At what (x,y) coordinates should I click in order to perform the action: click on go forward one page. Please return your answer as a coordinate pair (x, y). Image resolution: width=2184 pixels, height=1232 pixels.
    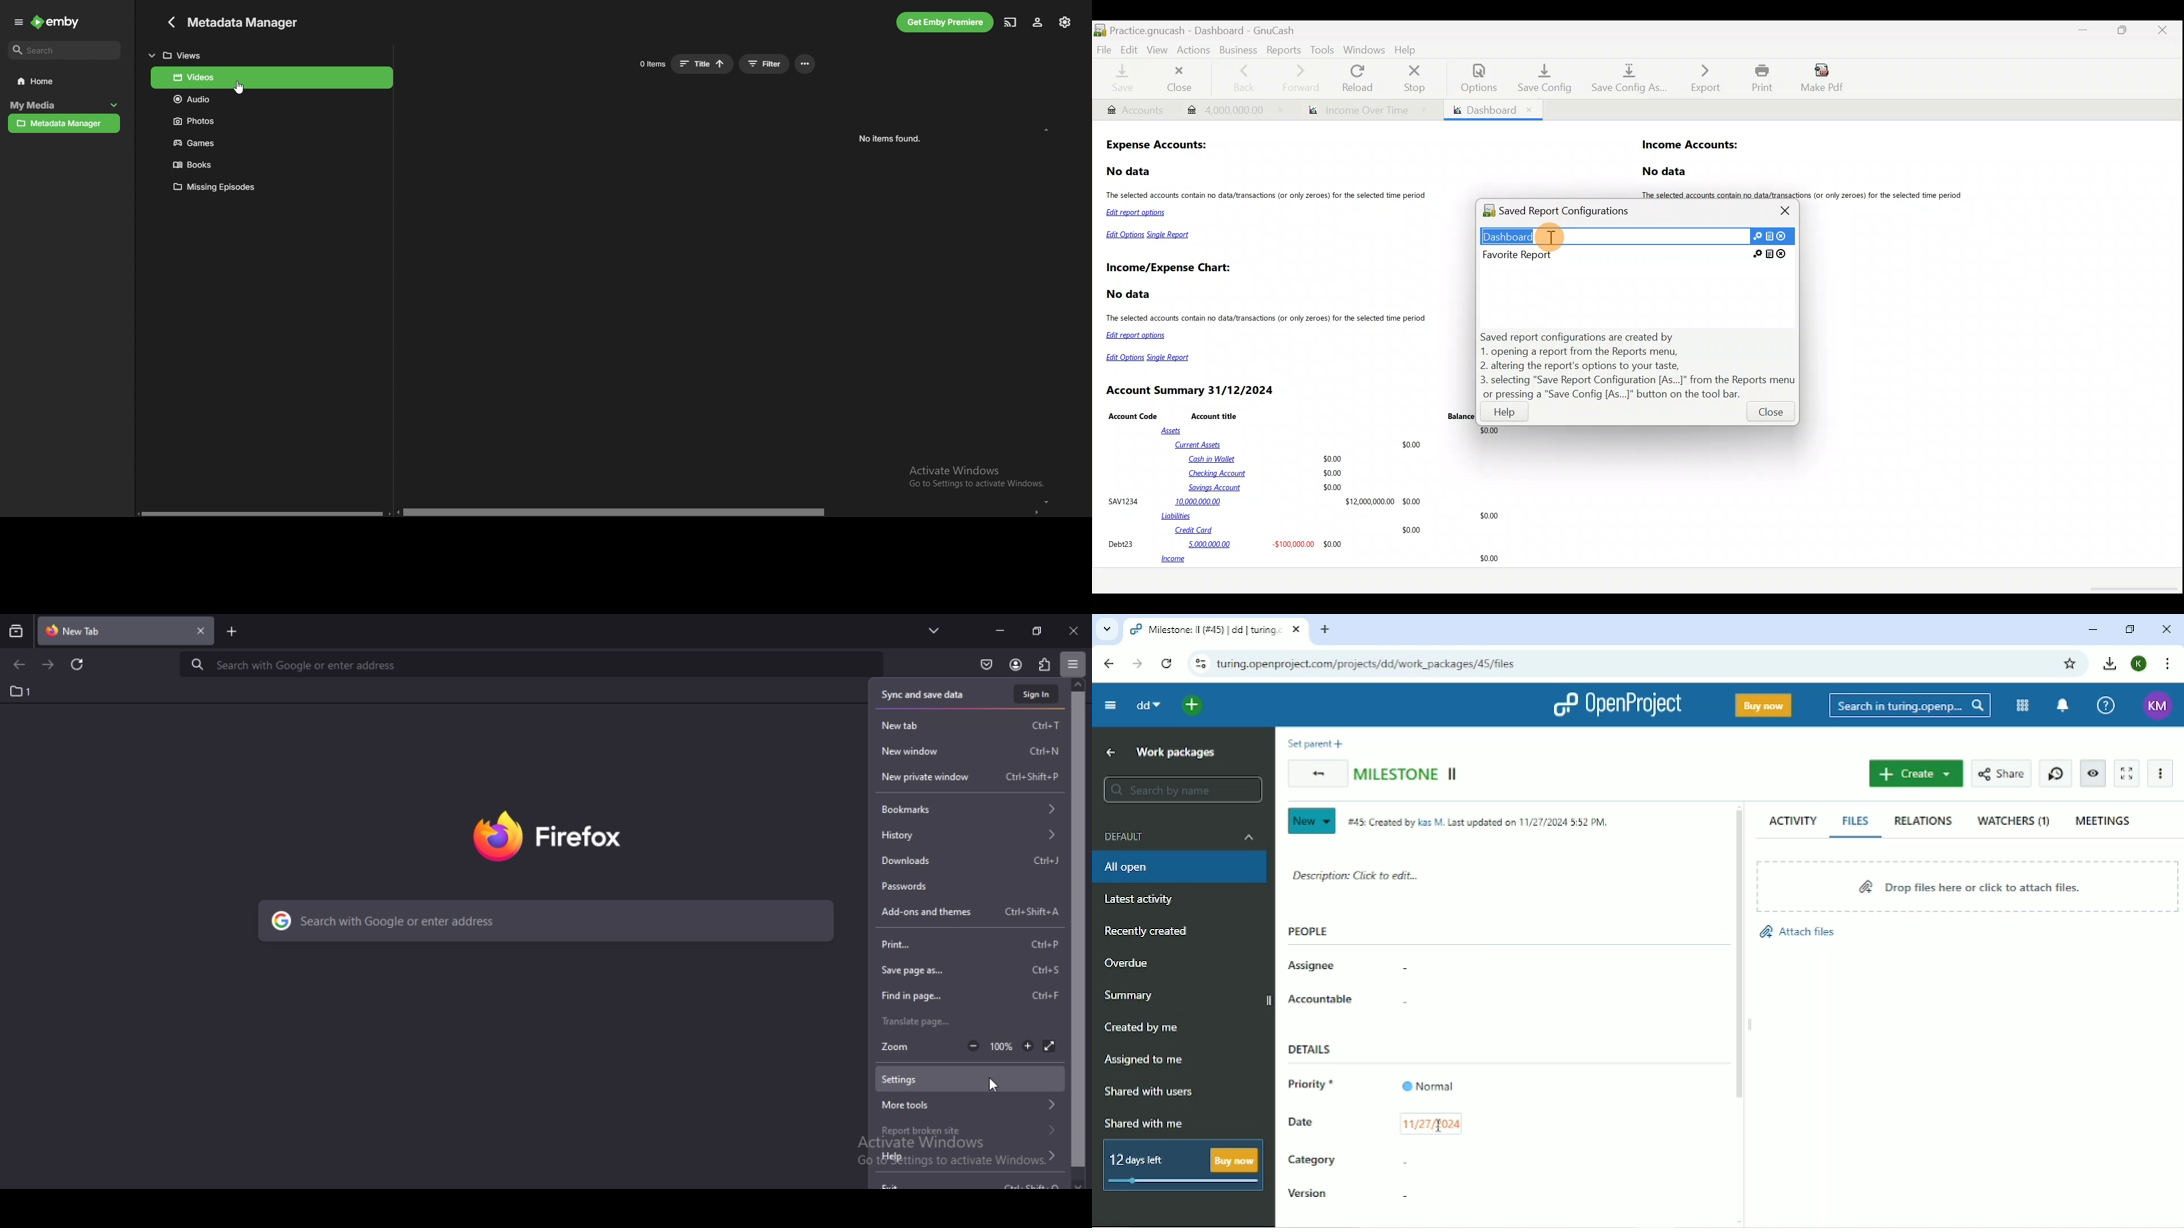
    Looking at the image, I should click on (49, 665).